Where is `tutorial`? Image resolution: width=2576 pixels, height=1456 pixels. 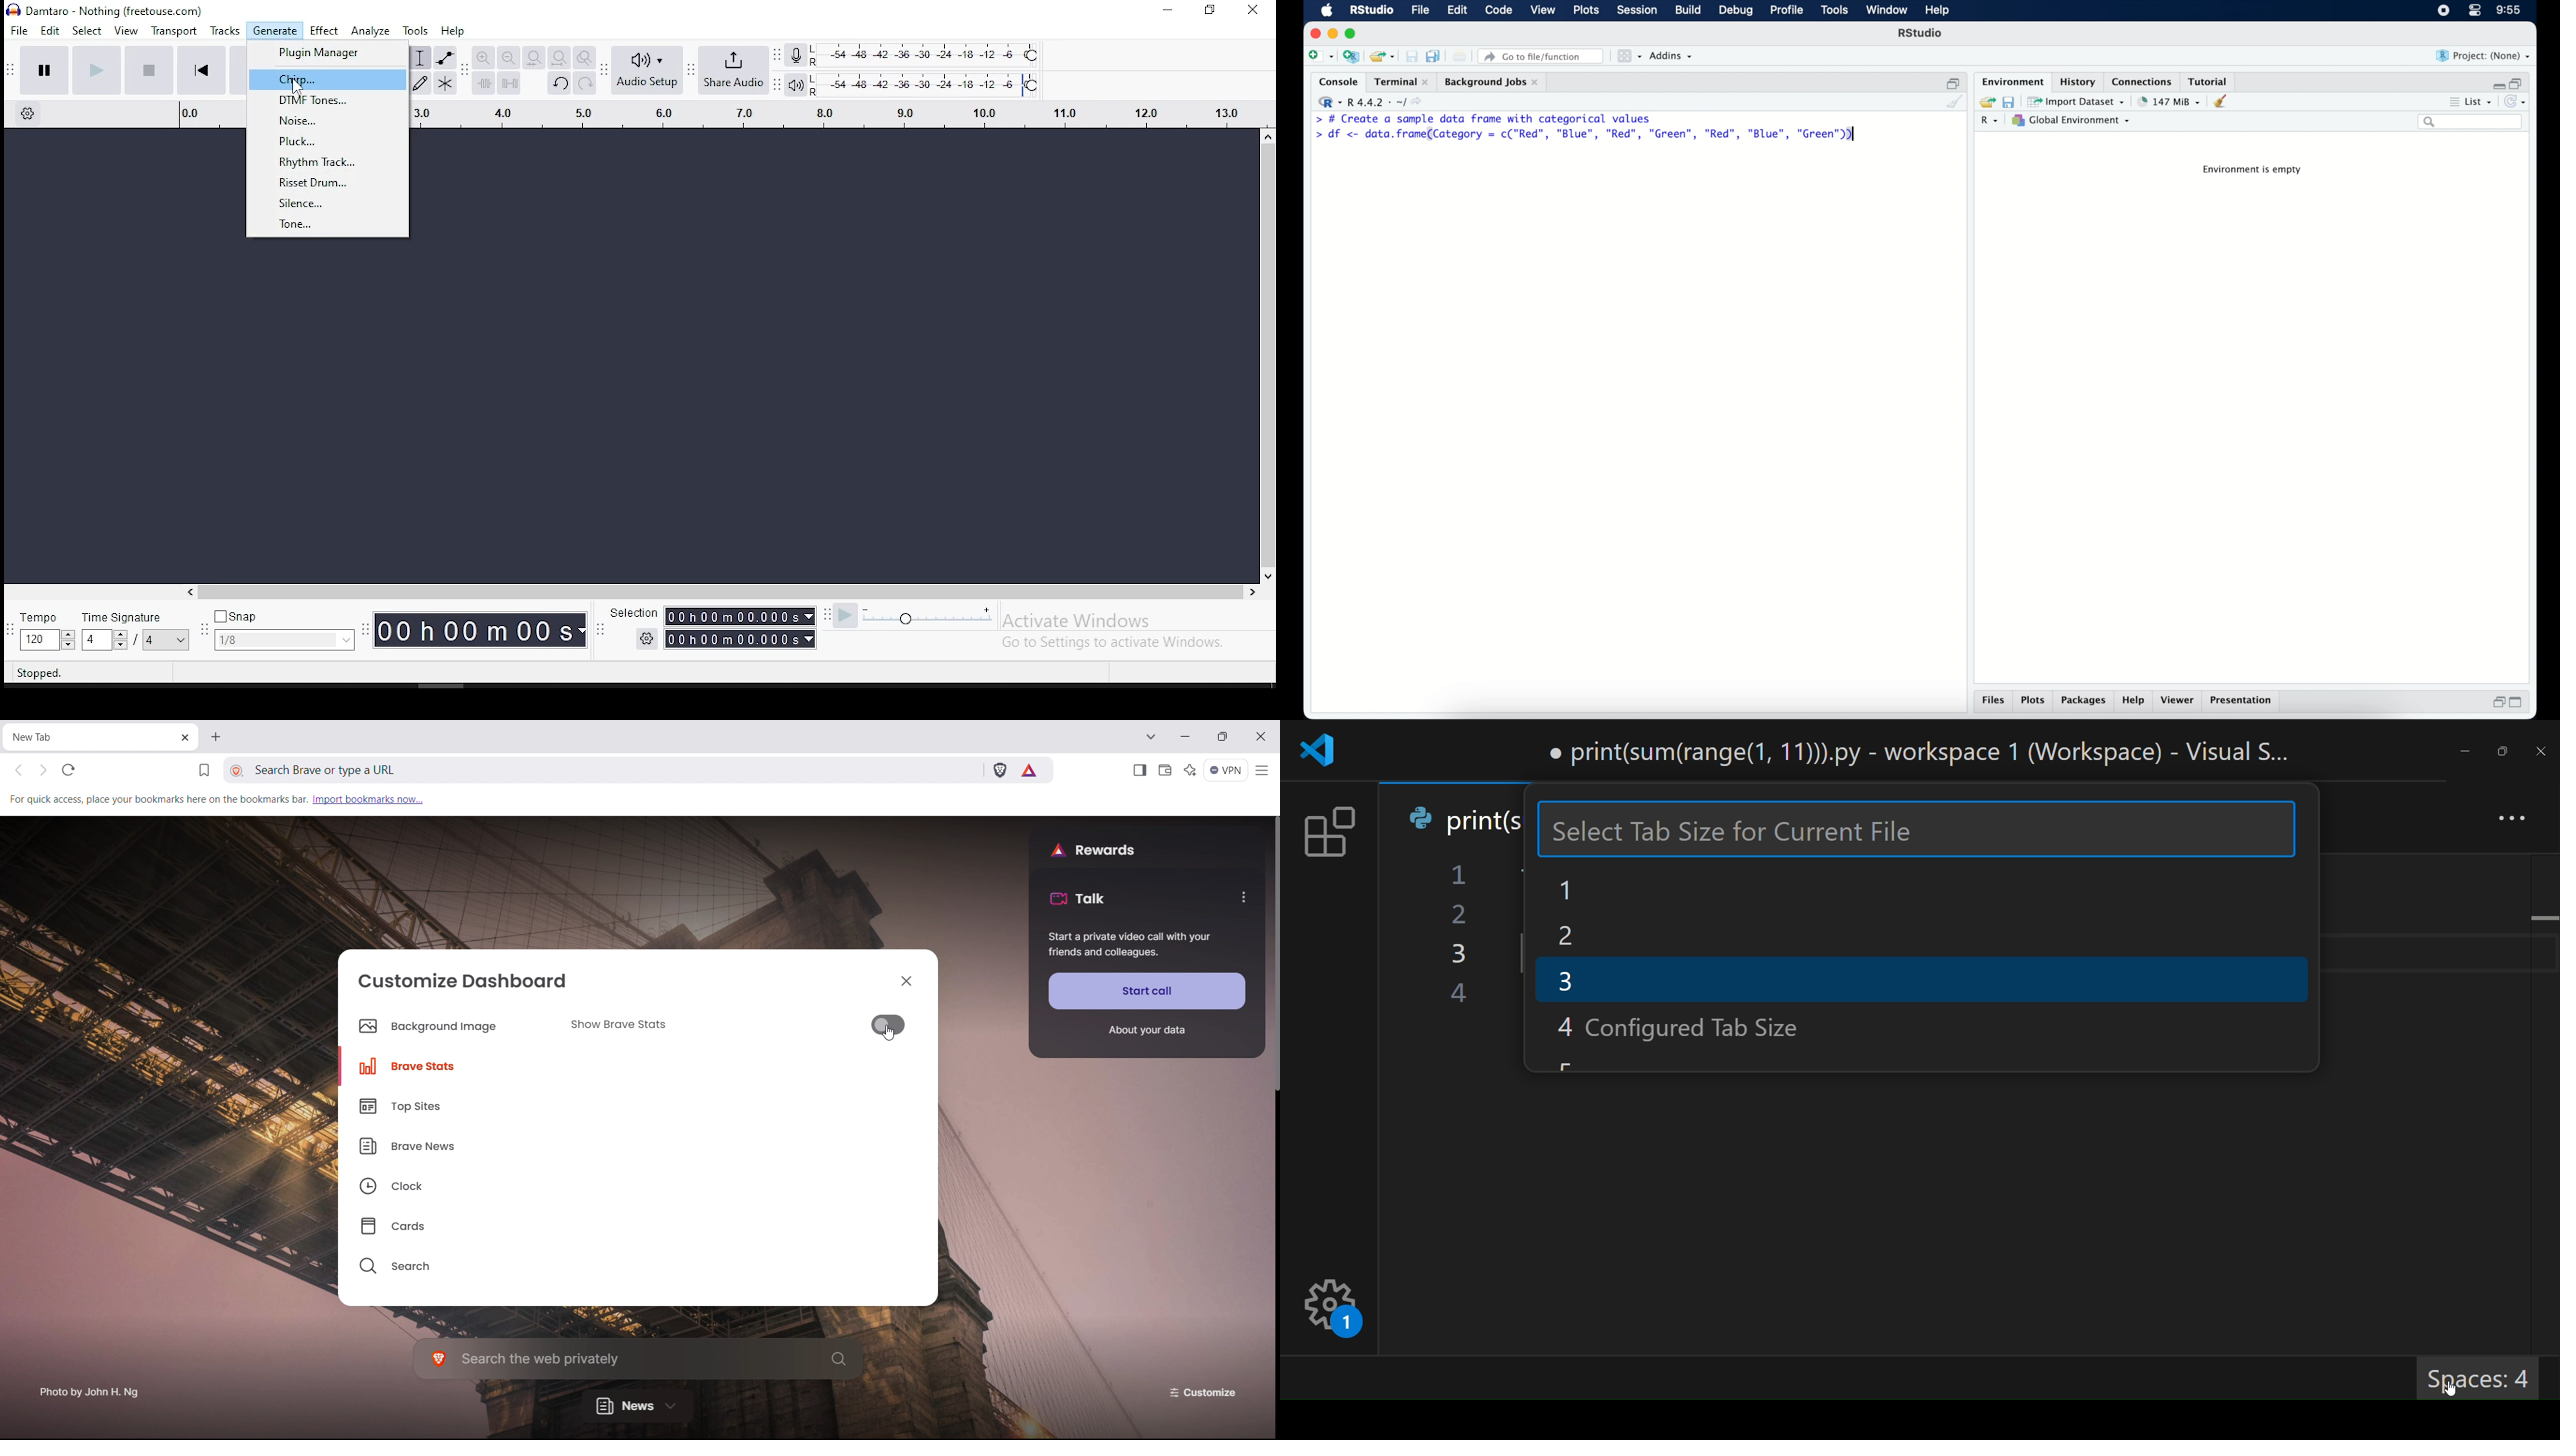 tutorial is located at coordinates (2211, 81).